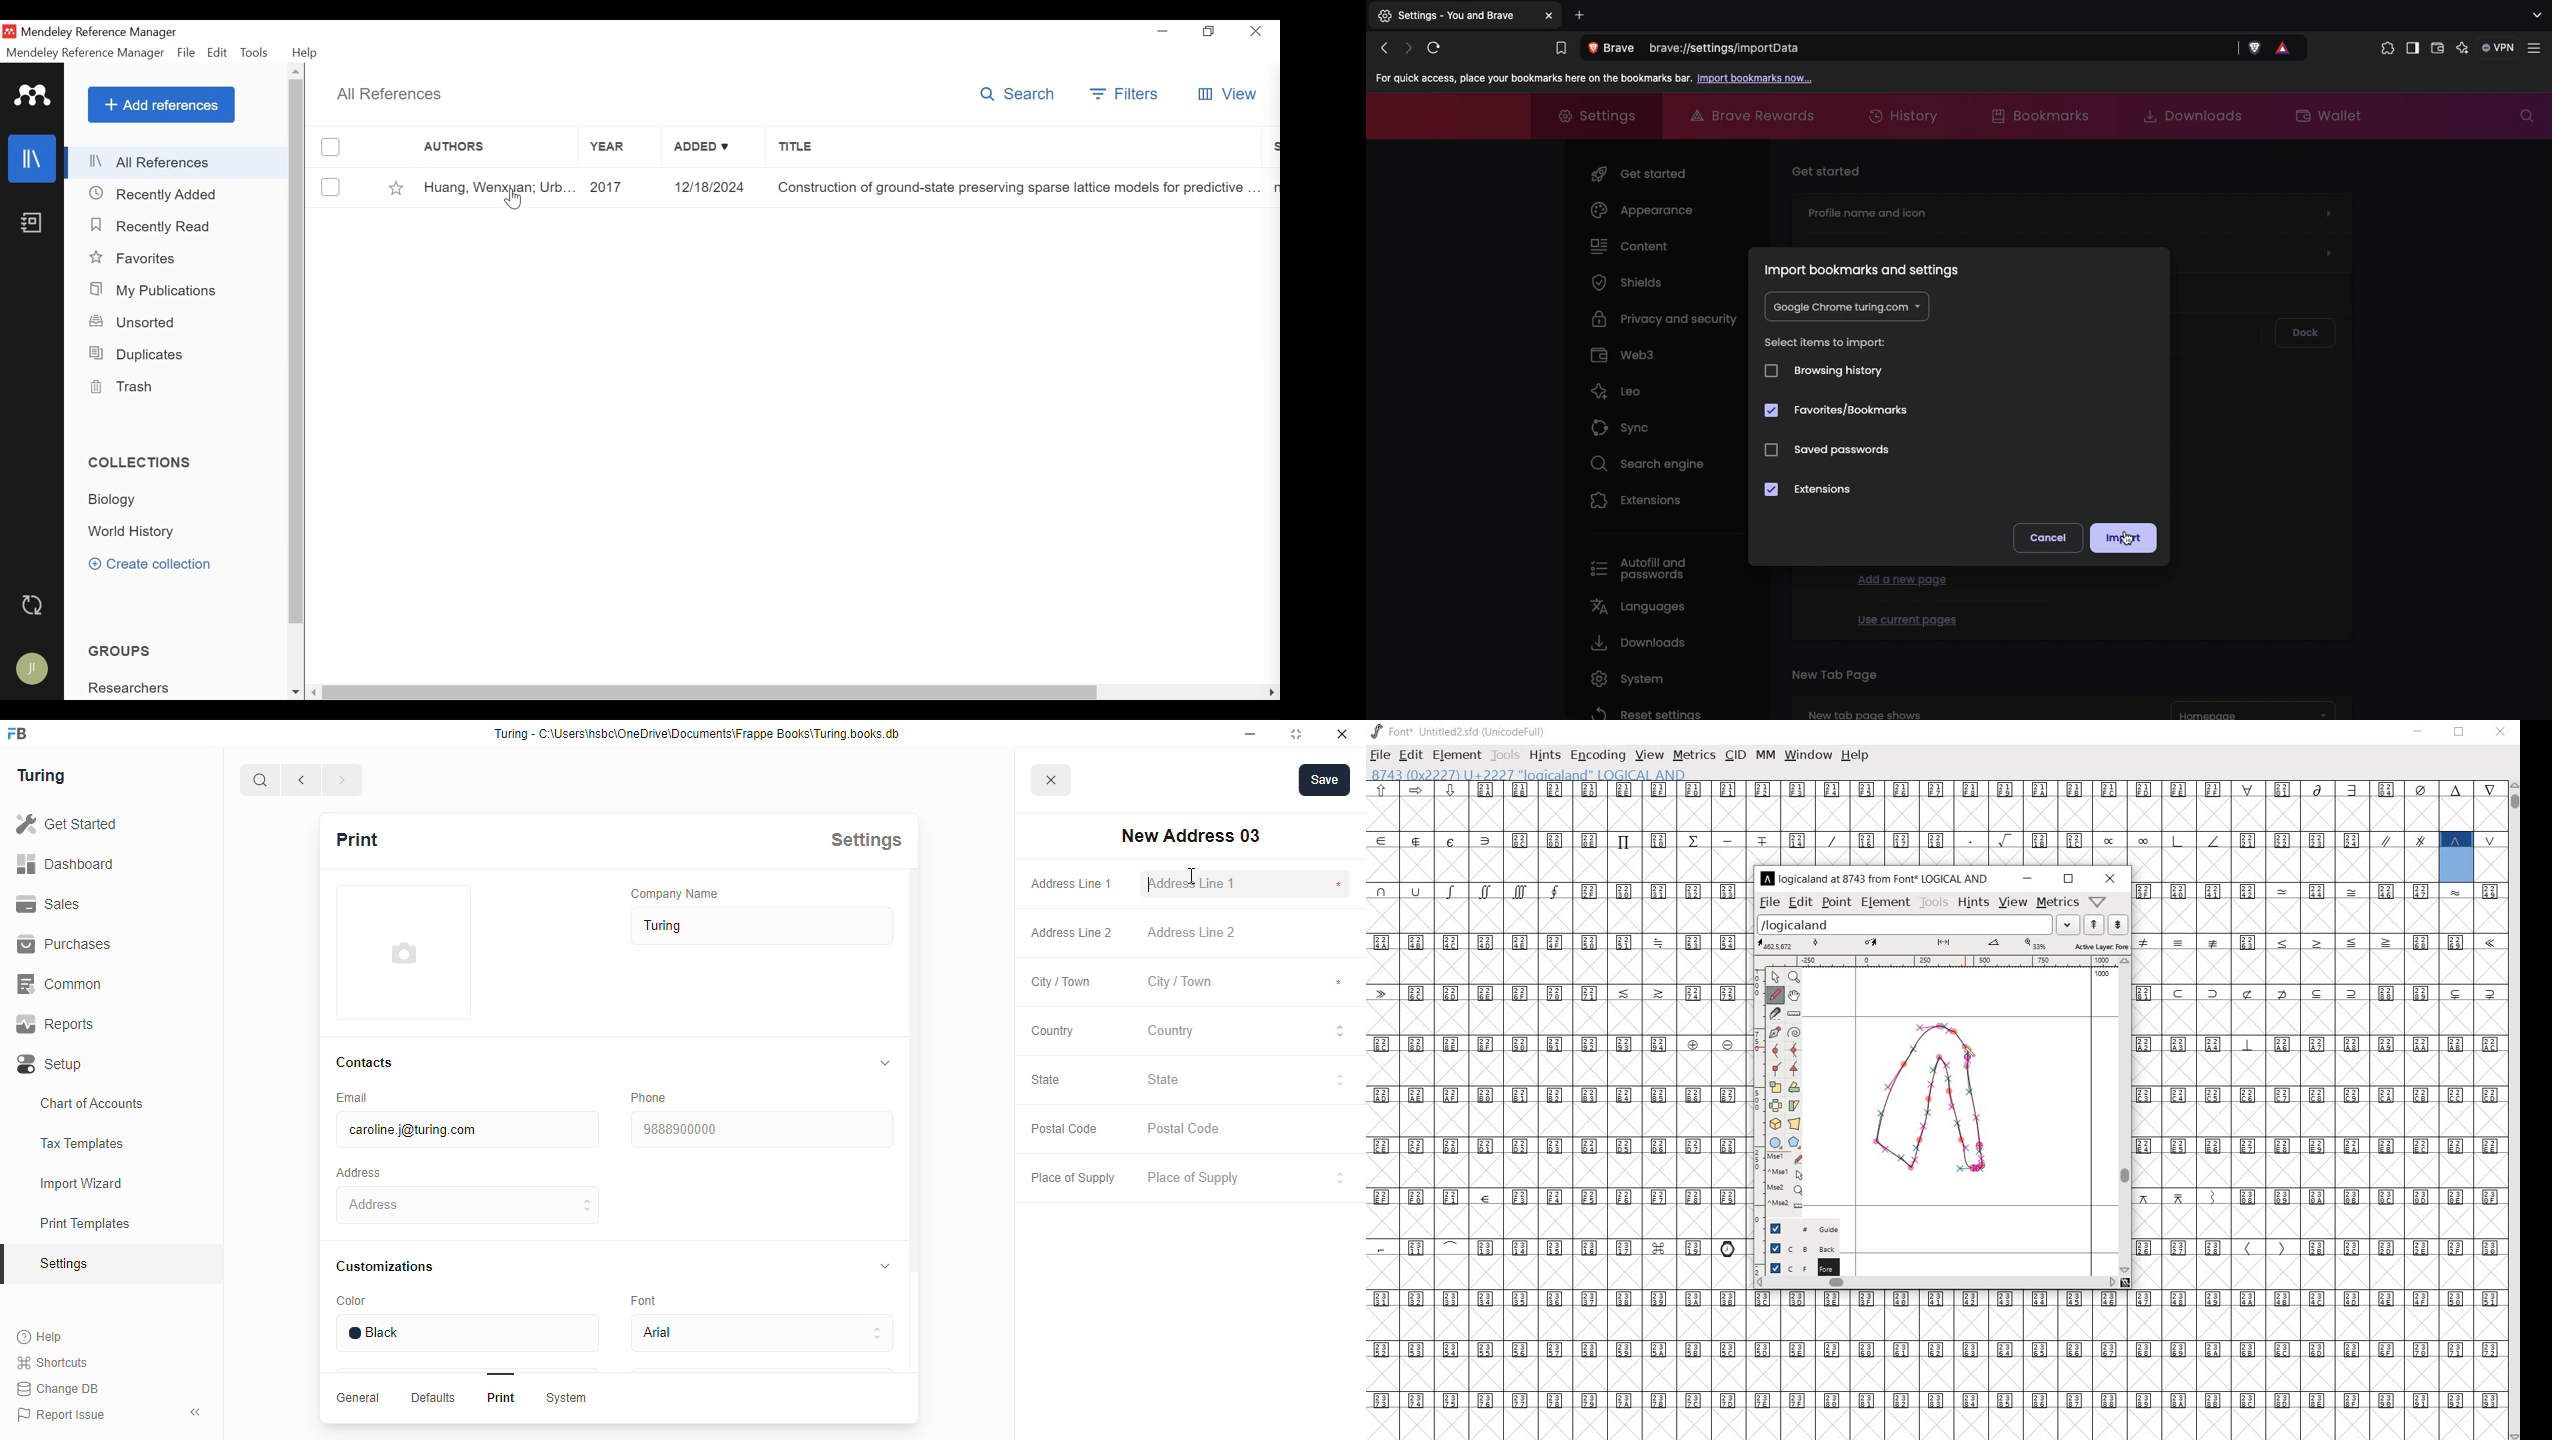 The image size is (2576, 1456). Describe the element at coordinates (1795, 994) in the screenshot. I see `scroll by hand` at that location.